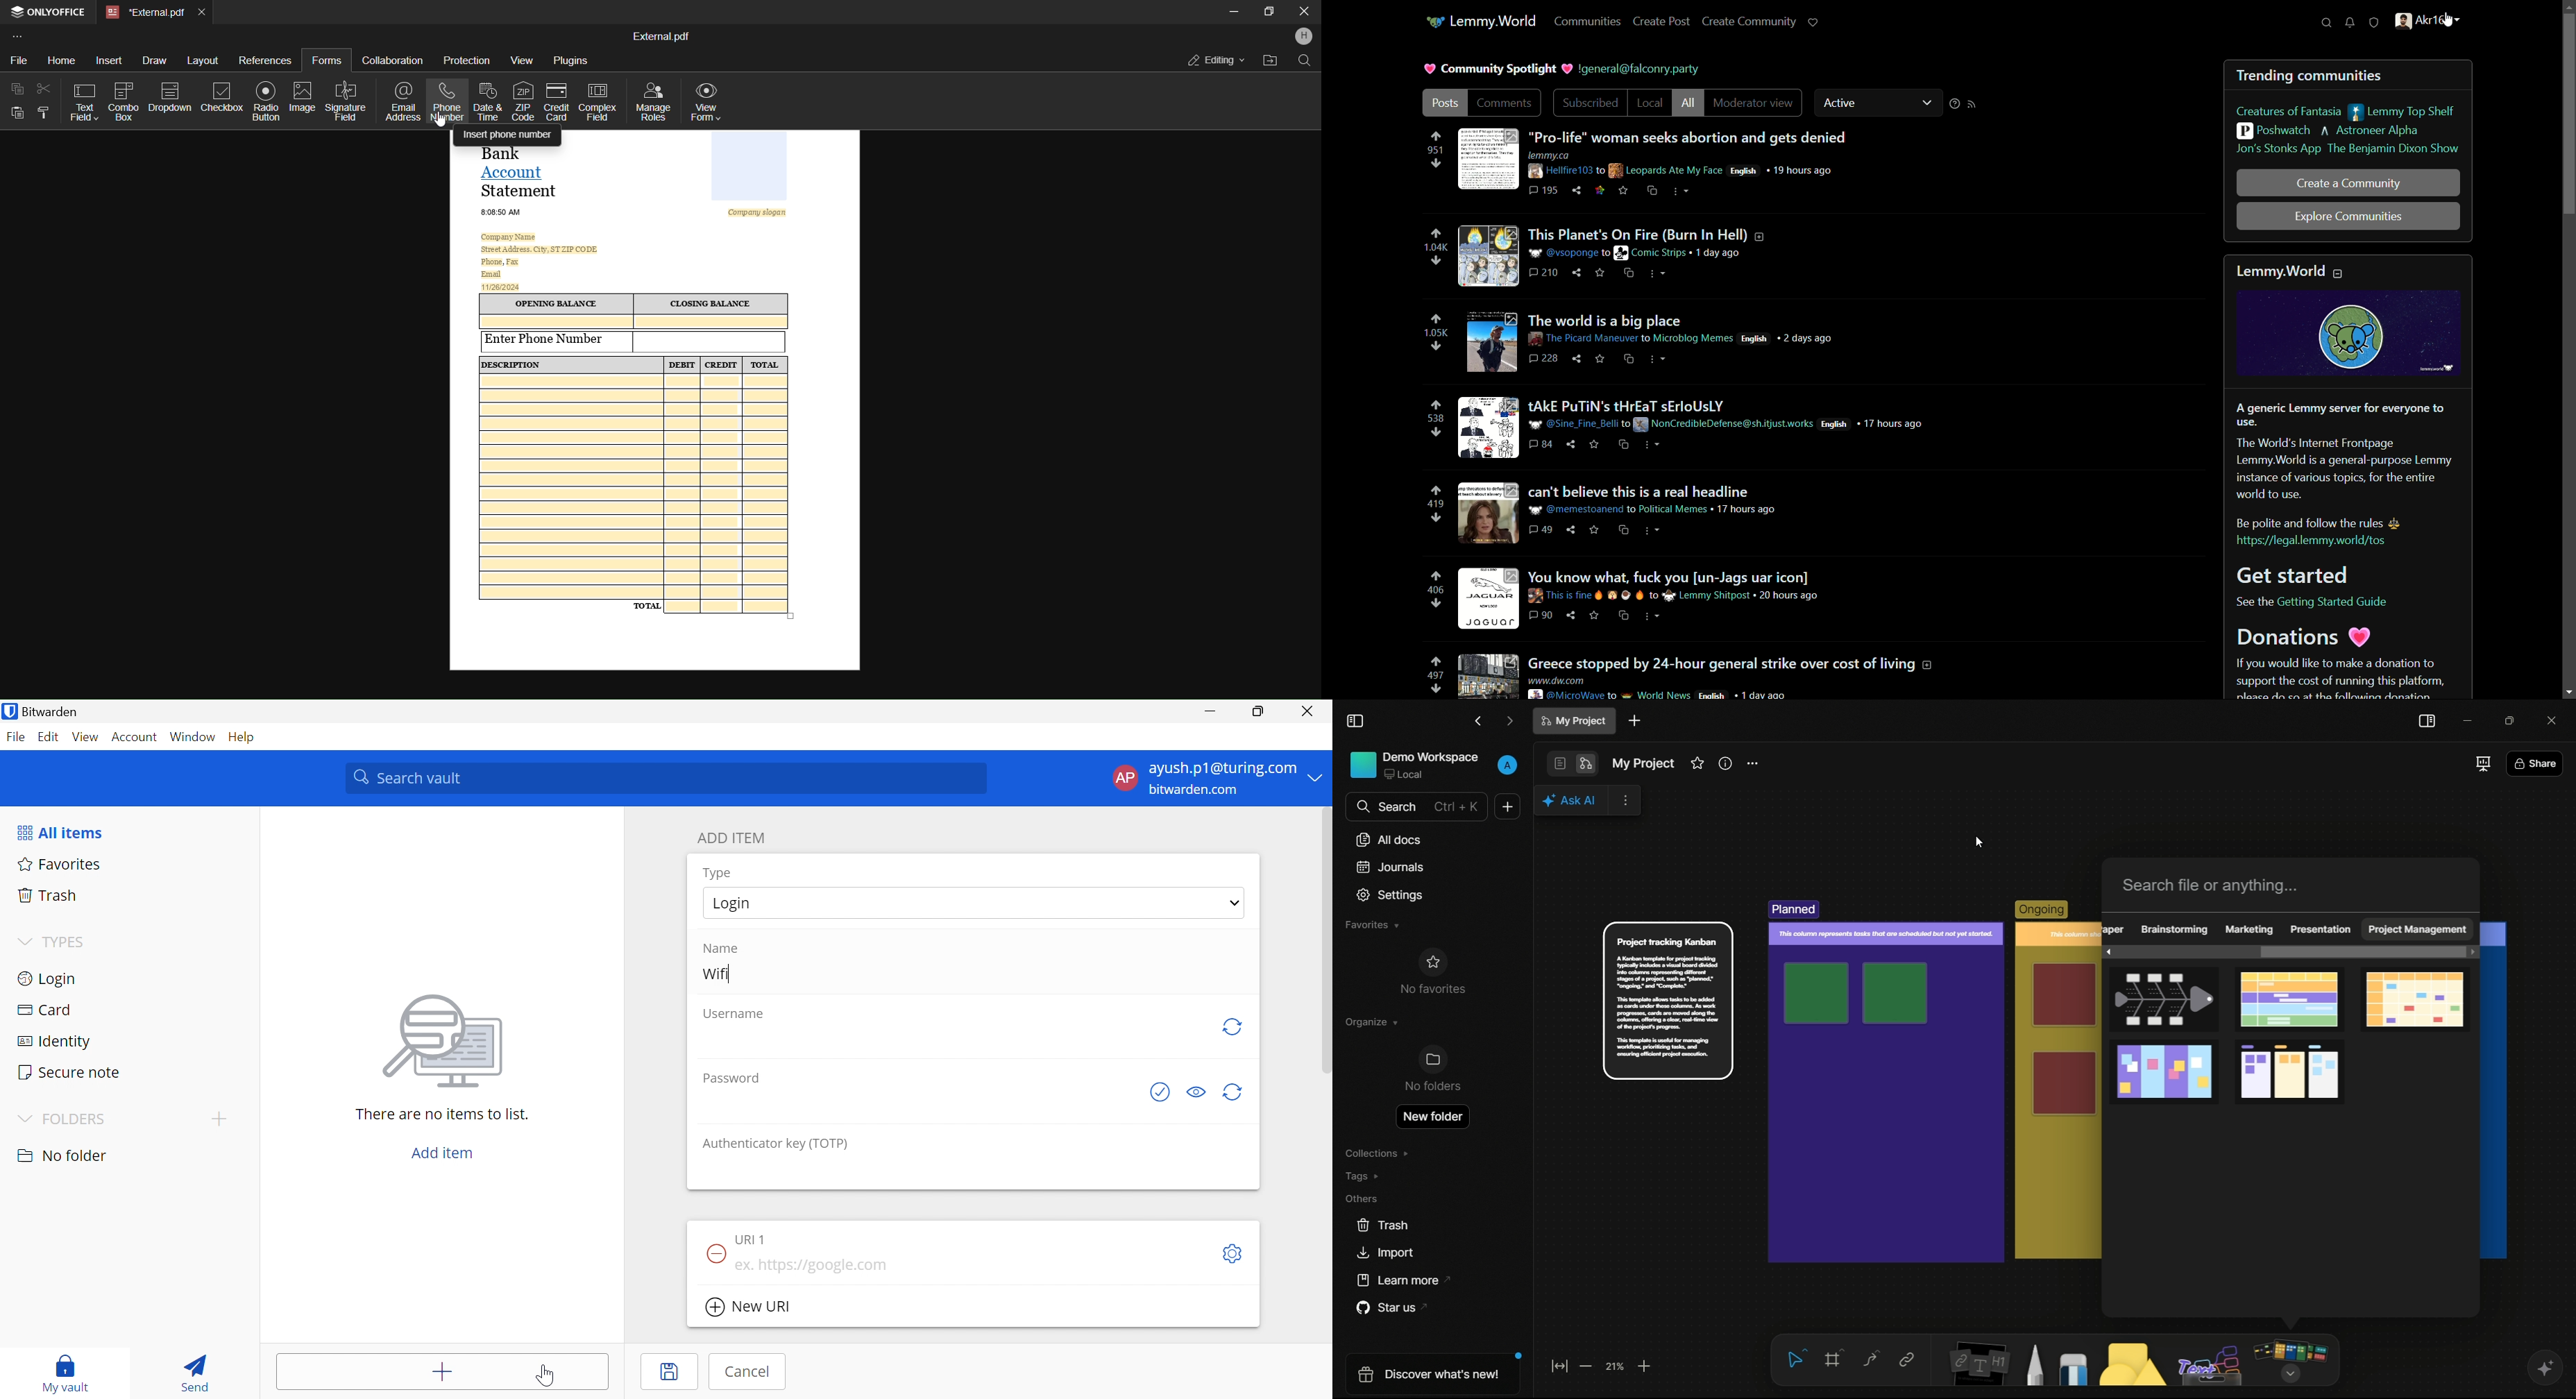 The image size is (2576, 1400). I want to click on find, so click(1304, 61).